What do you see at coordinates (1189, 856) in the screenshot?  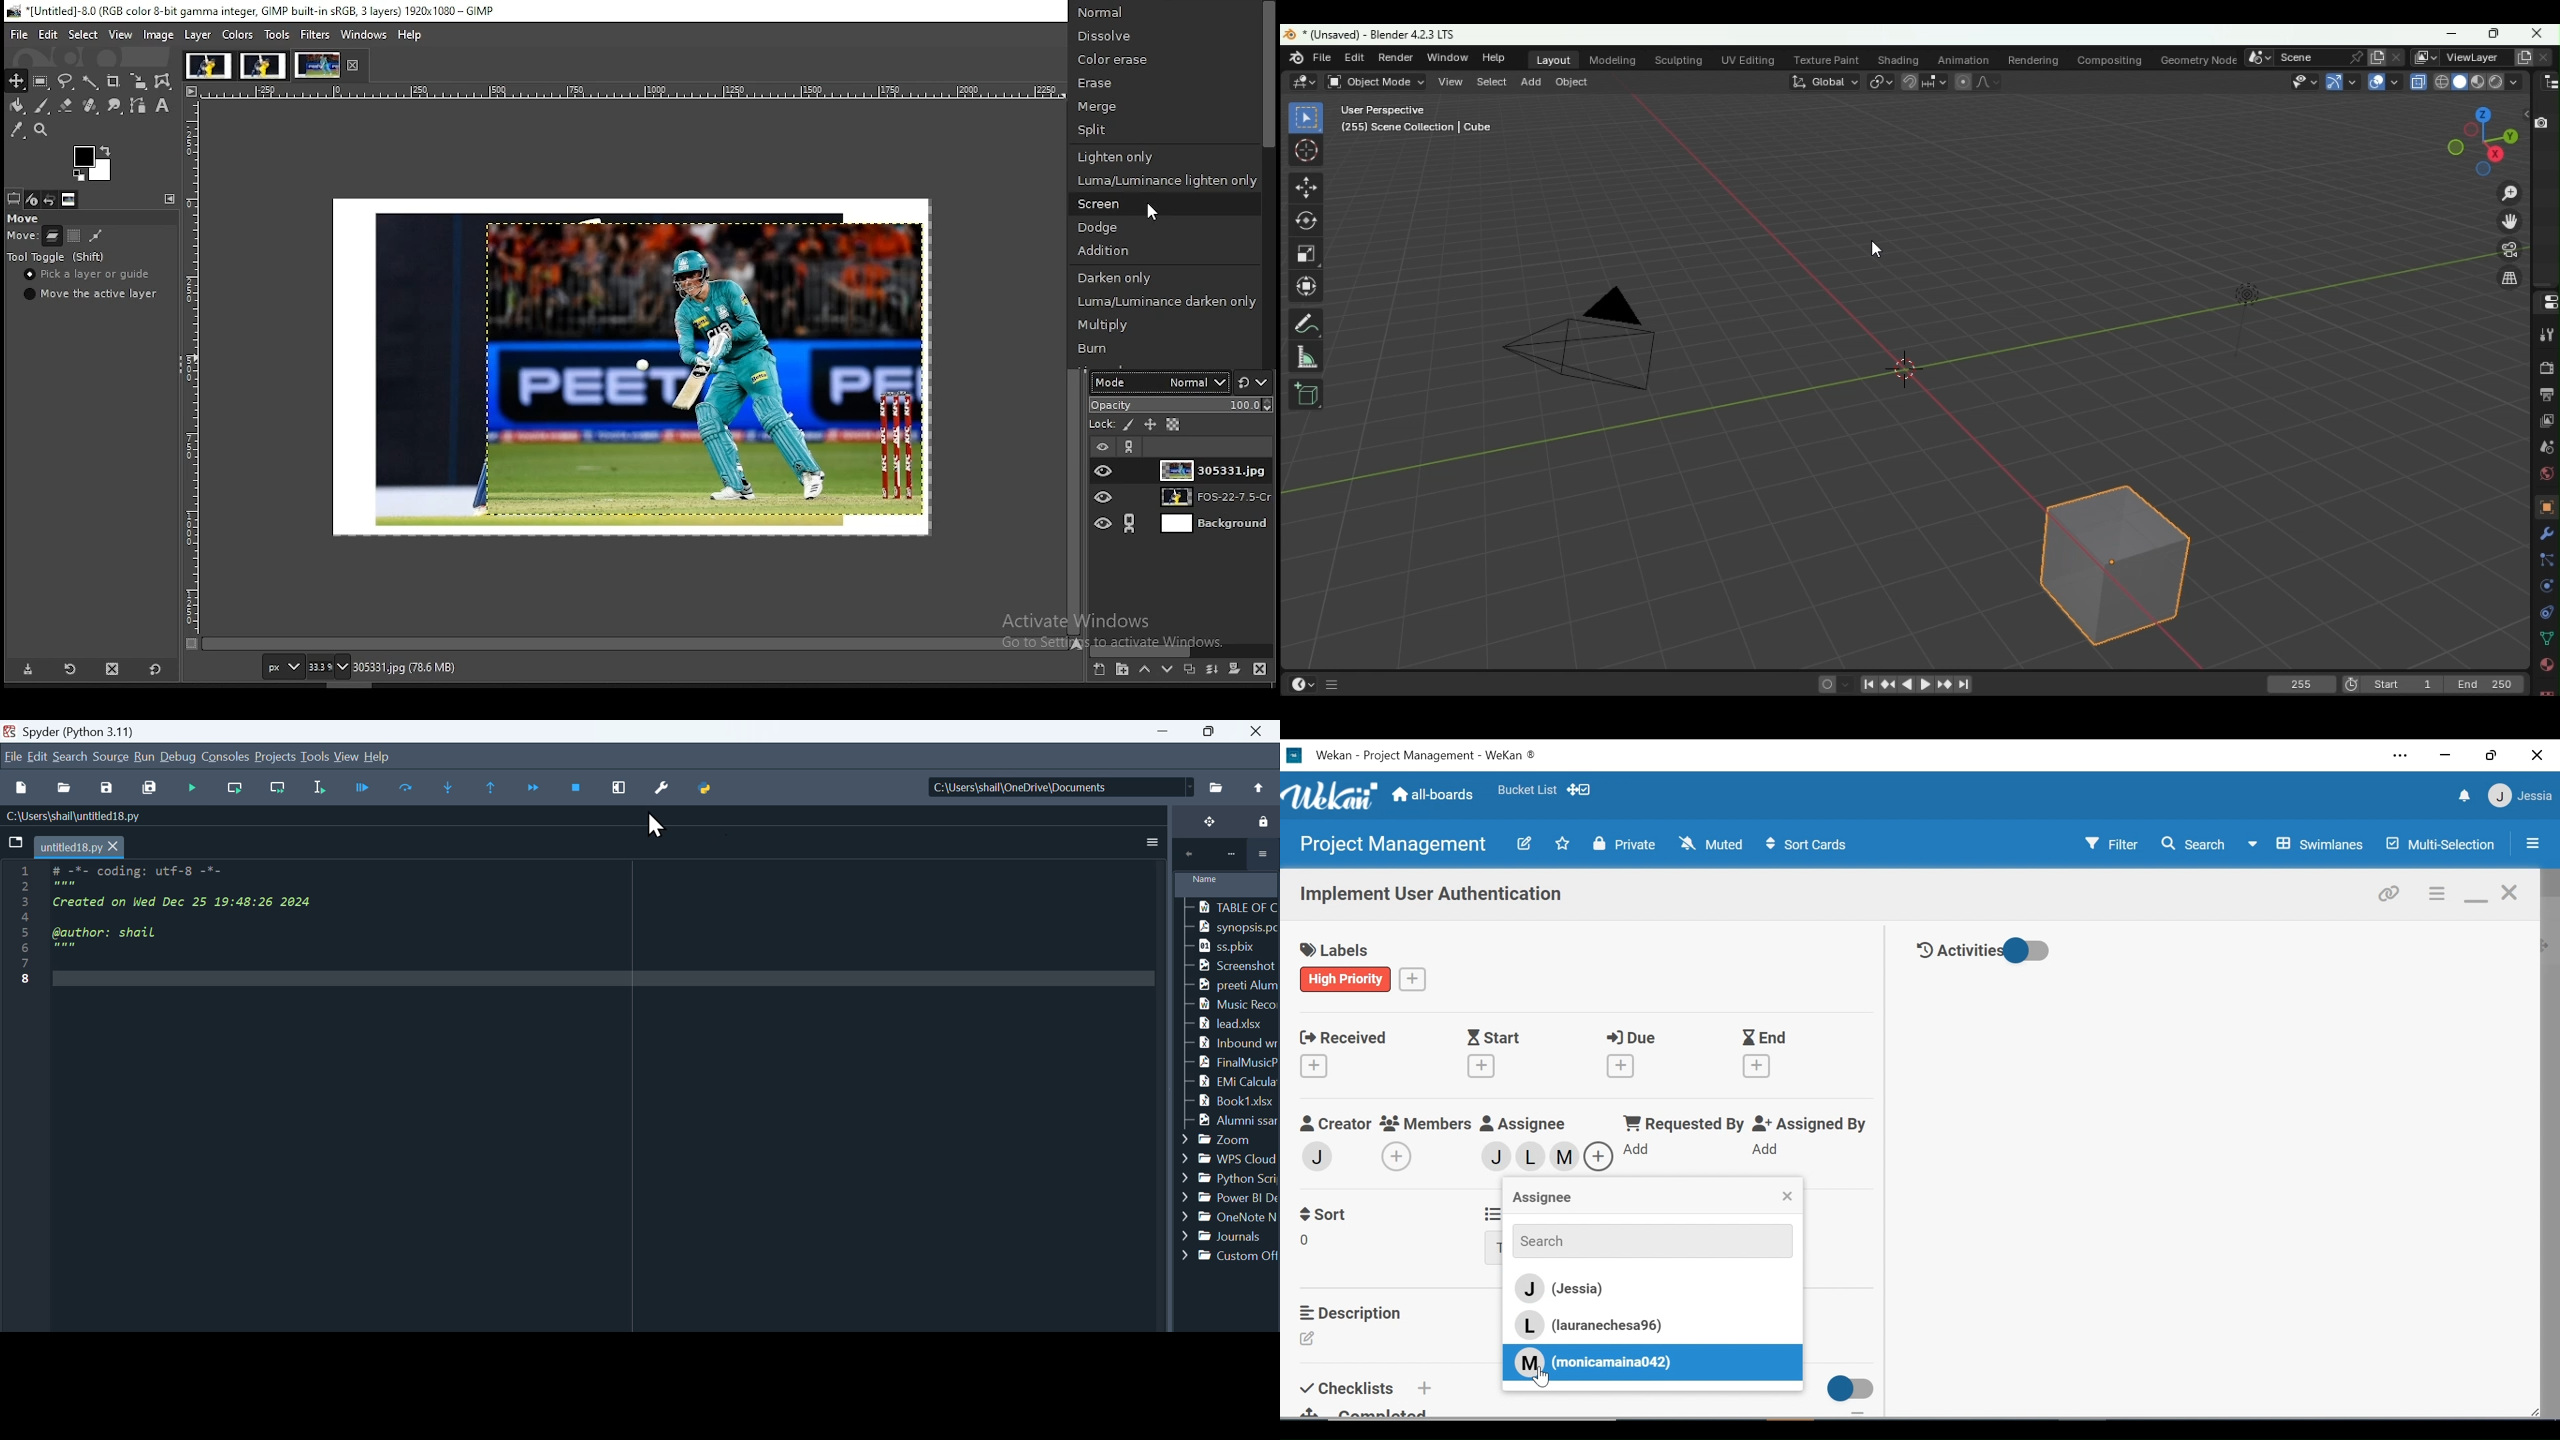 I see `icon ` at bounding box center [1189, 856].